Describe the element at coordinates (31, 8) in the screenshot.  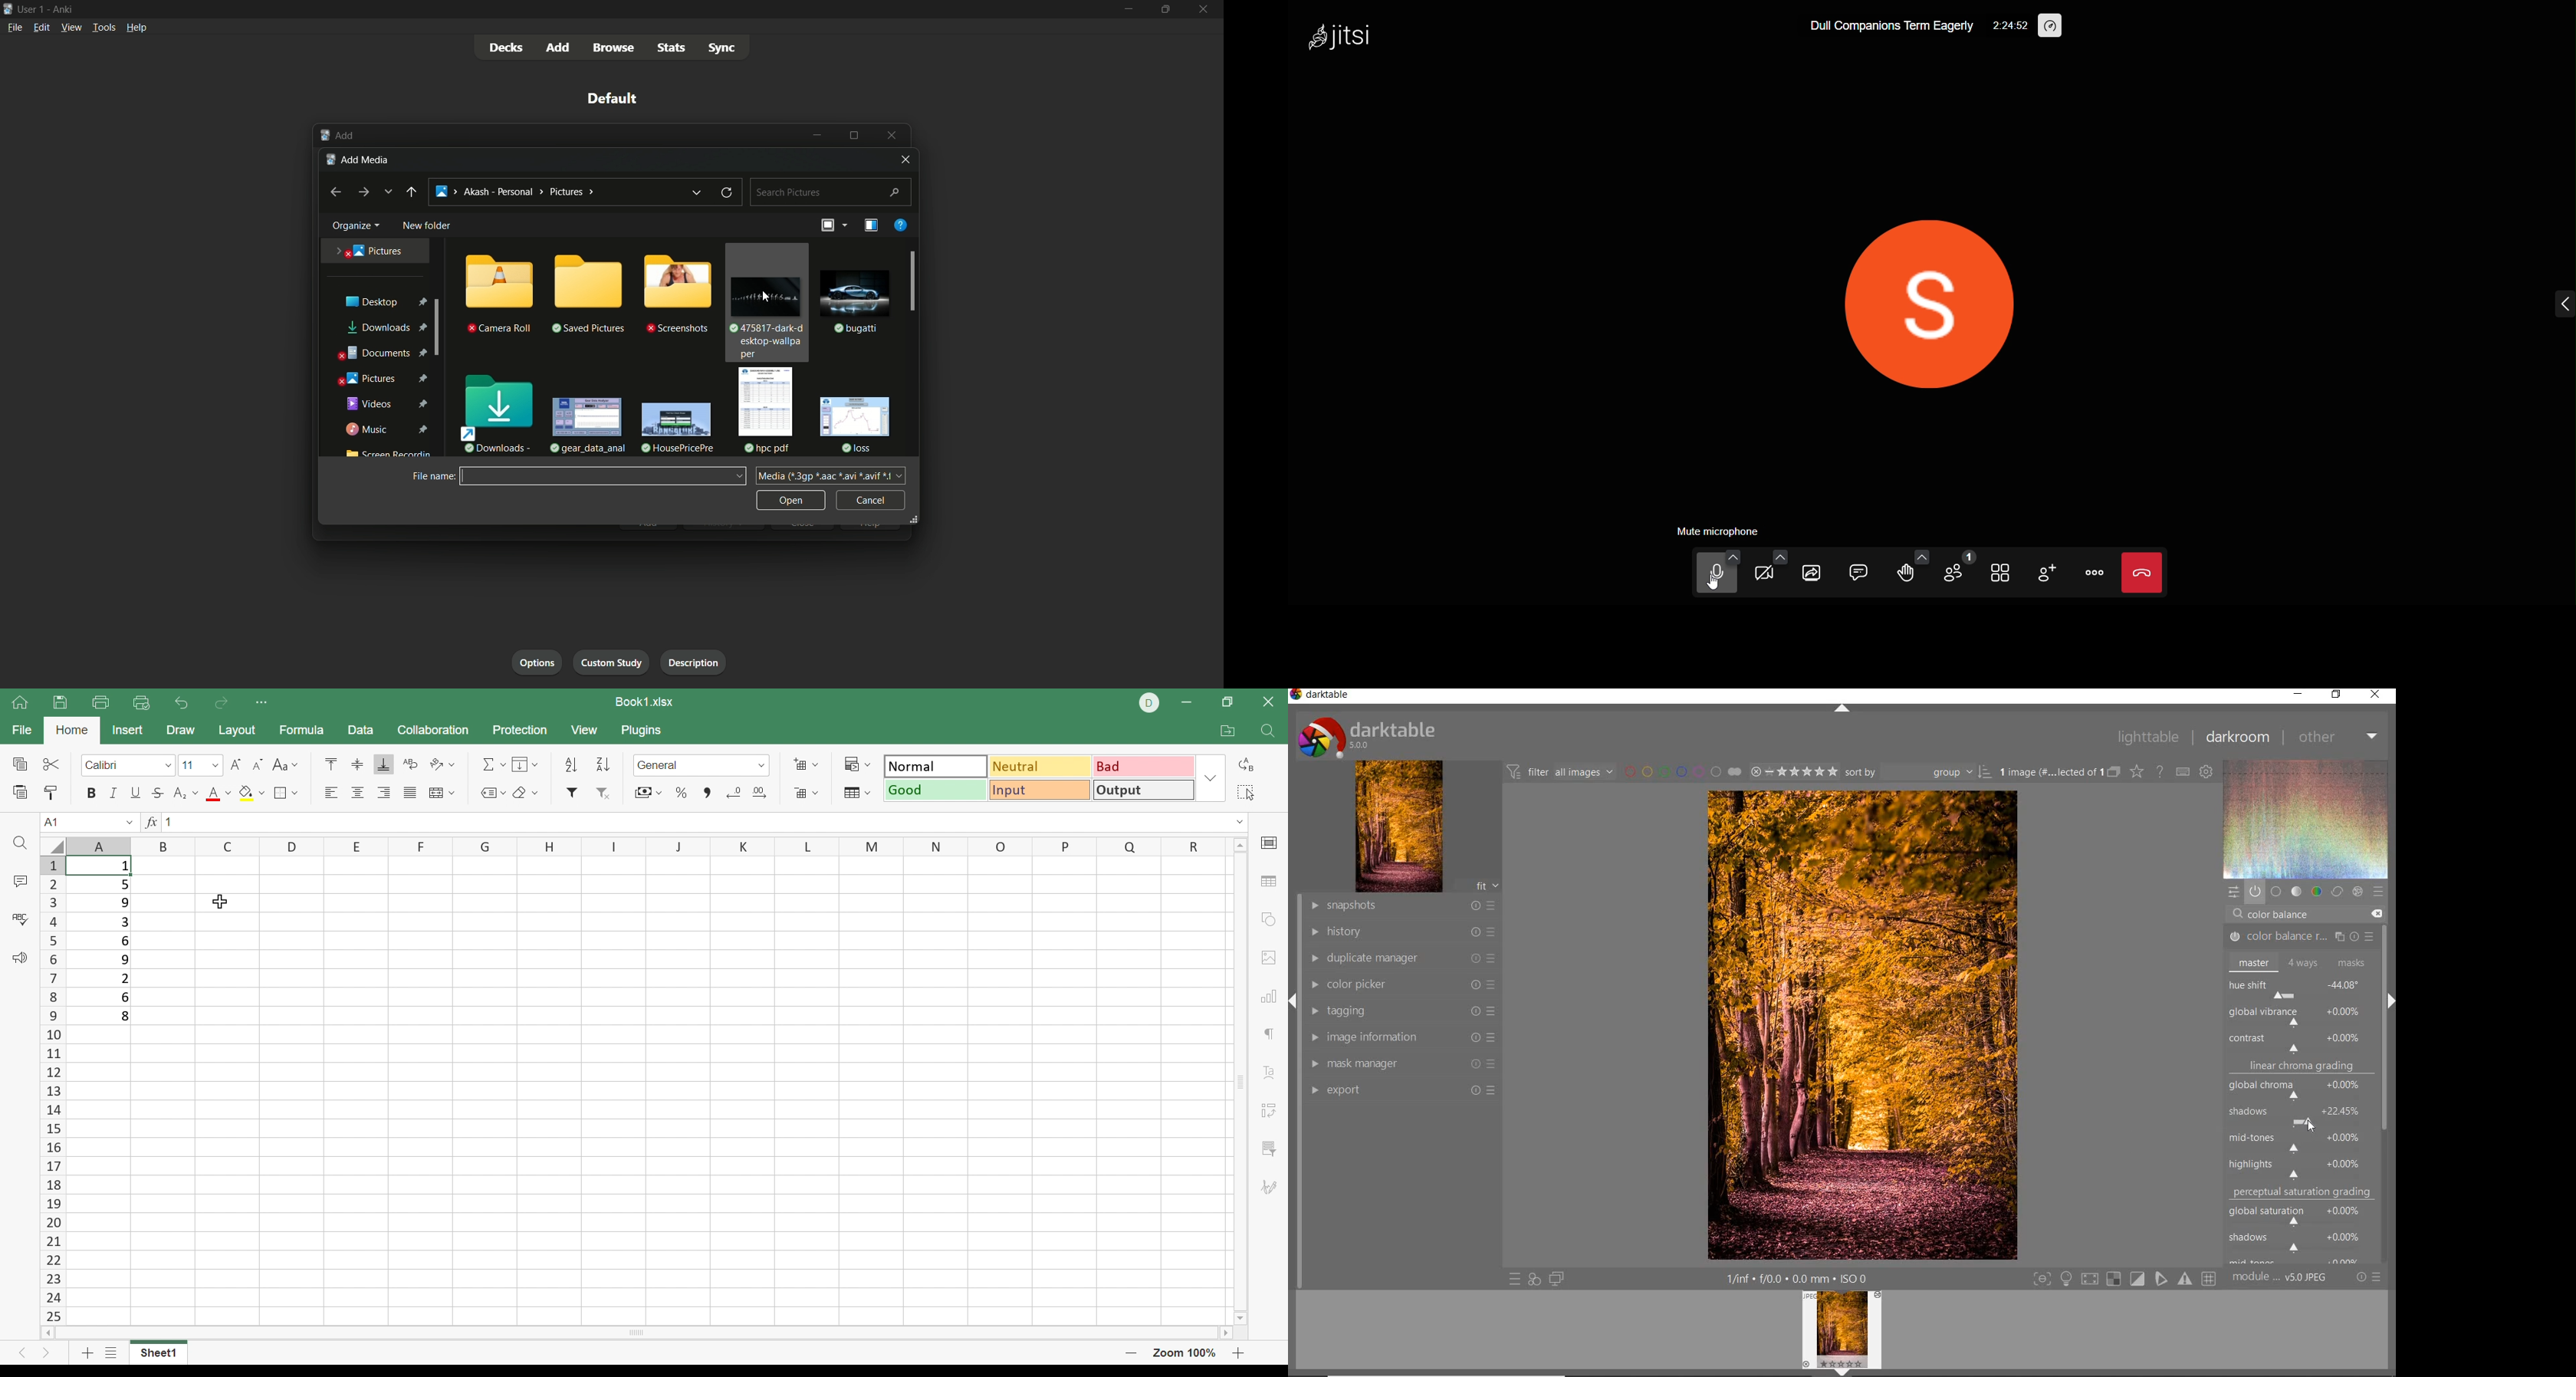
I see `user-1` at that location.